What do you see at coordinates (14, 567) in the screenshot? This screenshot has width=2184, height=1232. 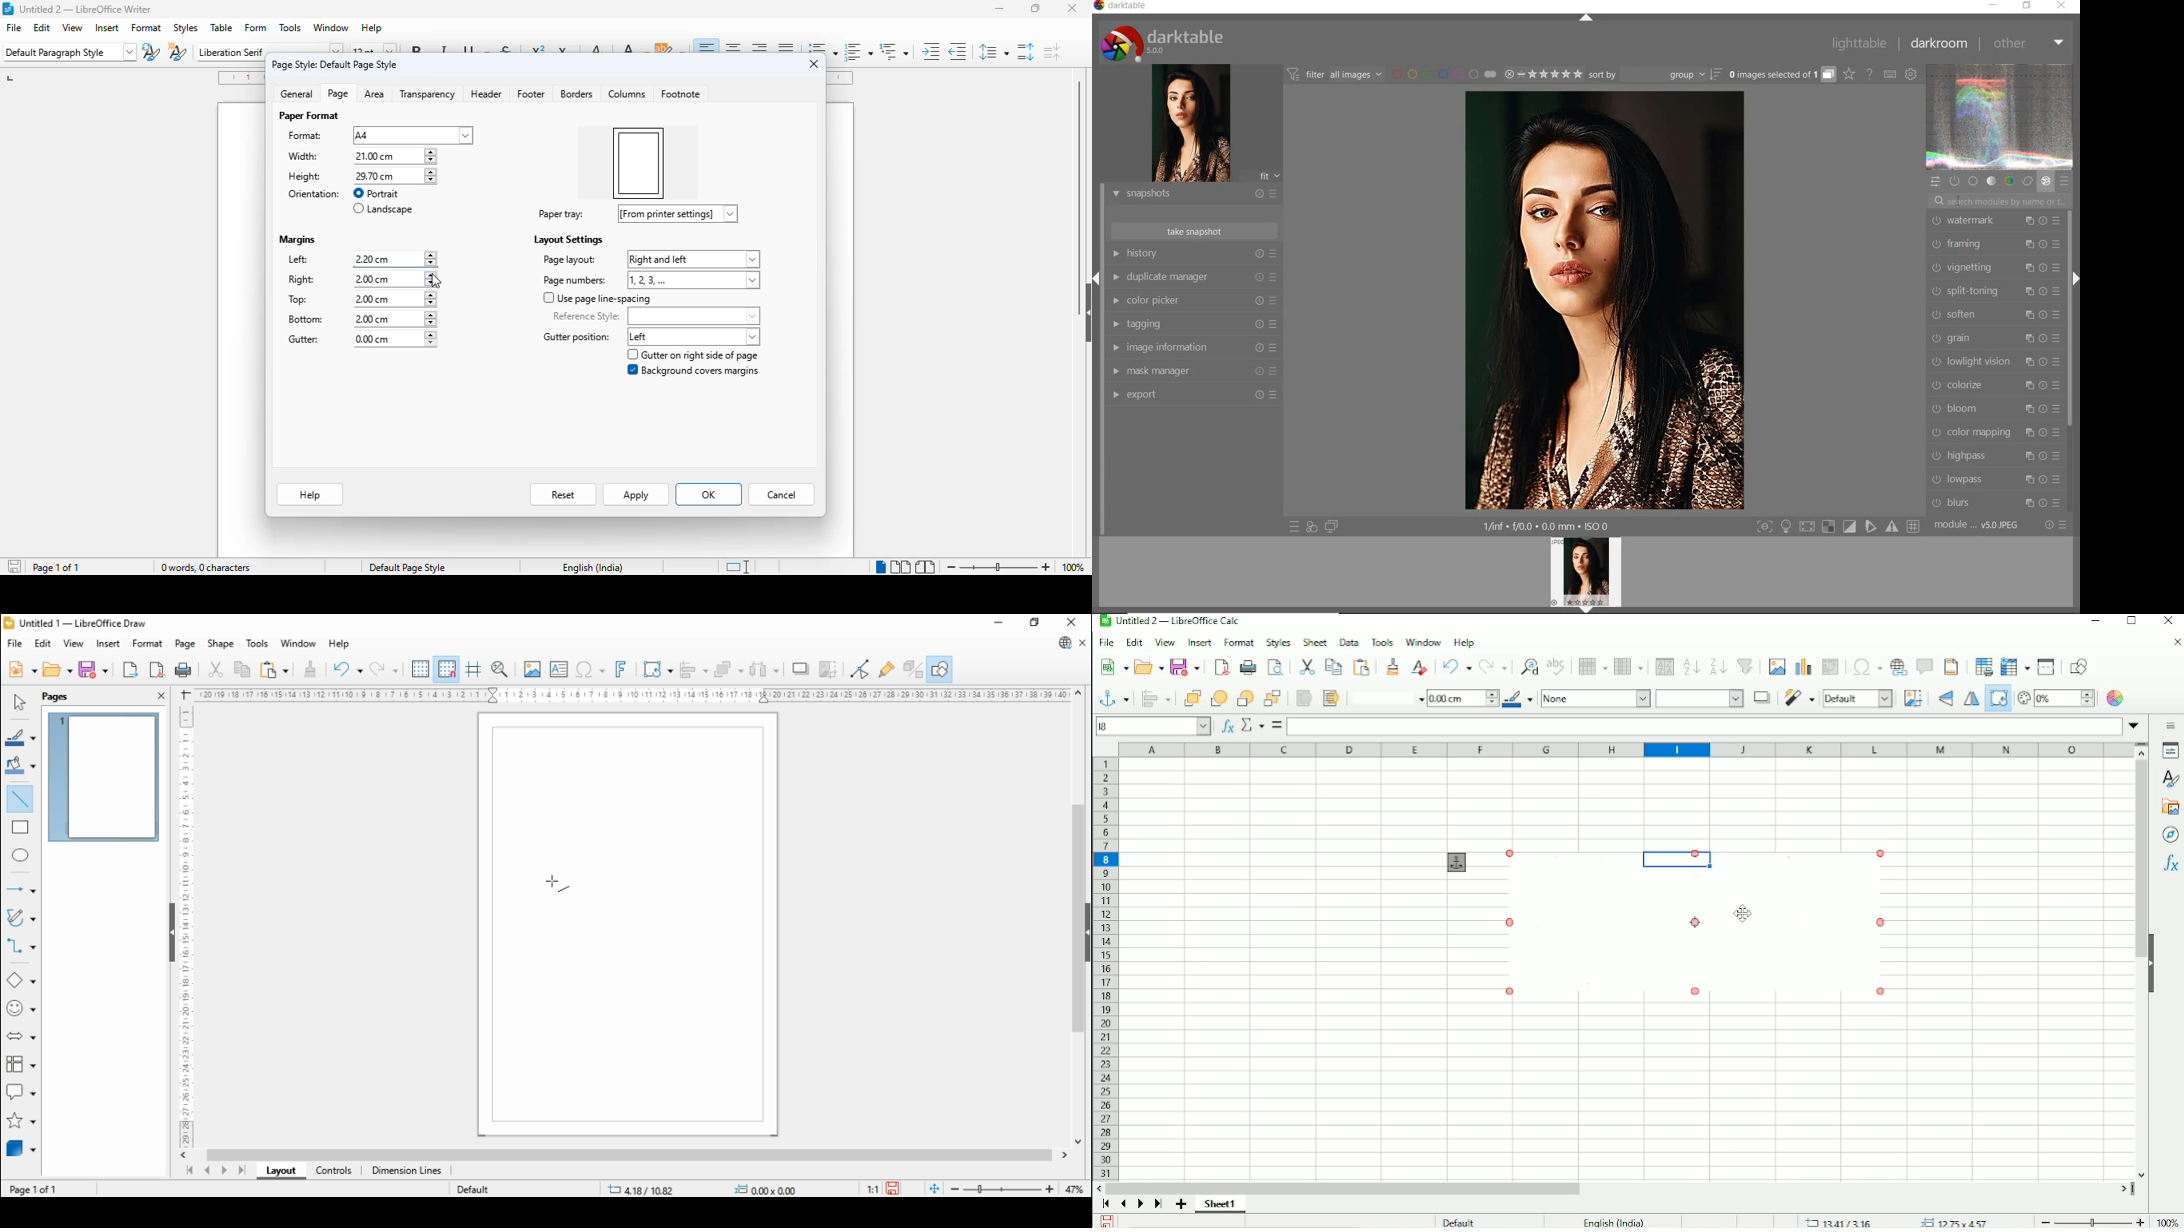 I see `click to save document` at bounding box center [14, 567].